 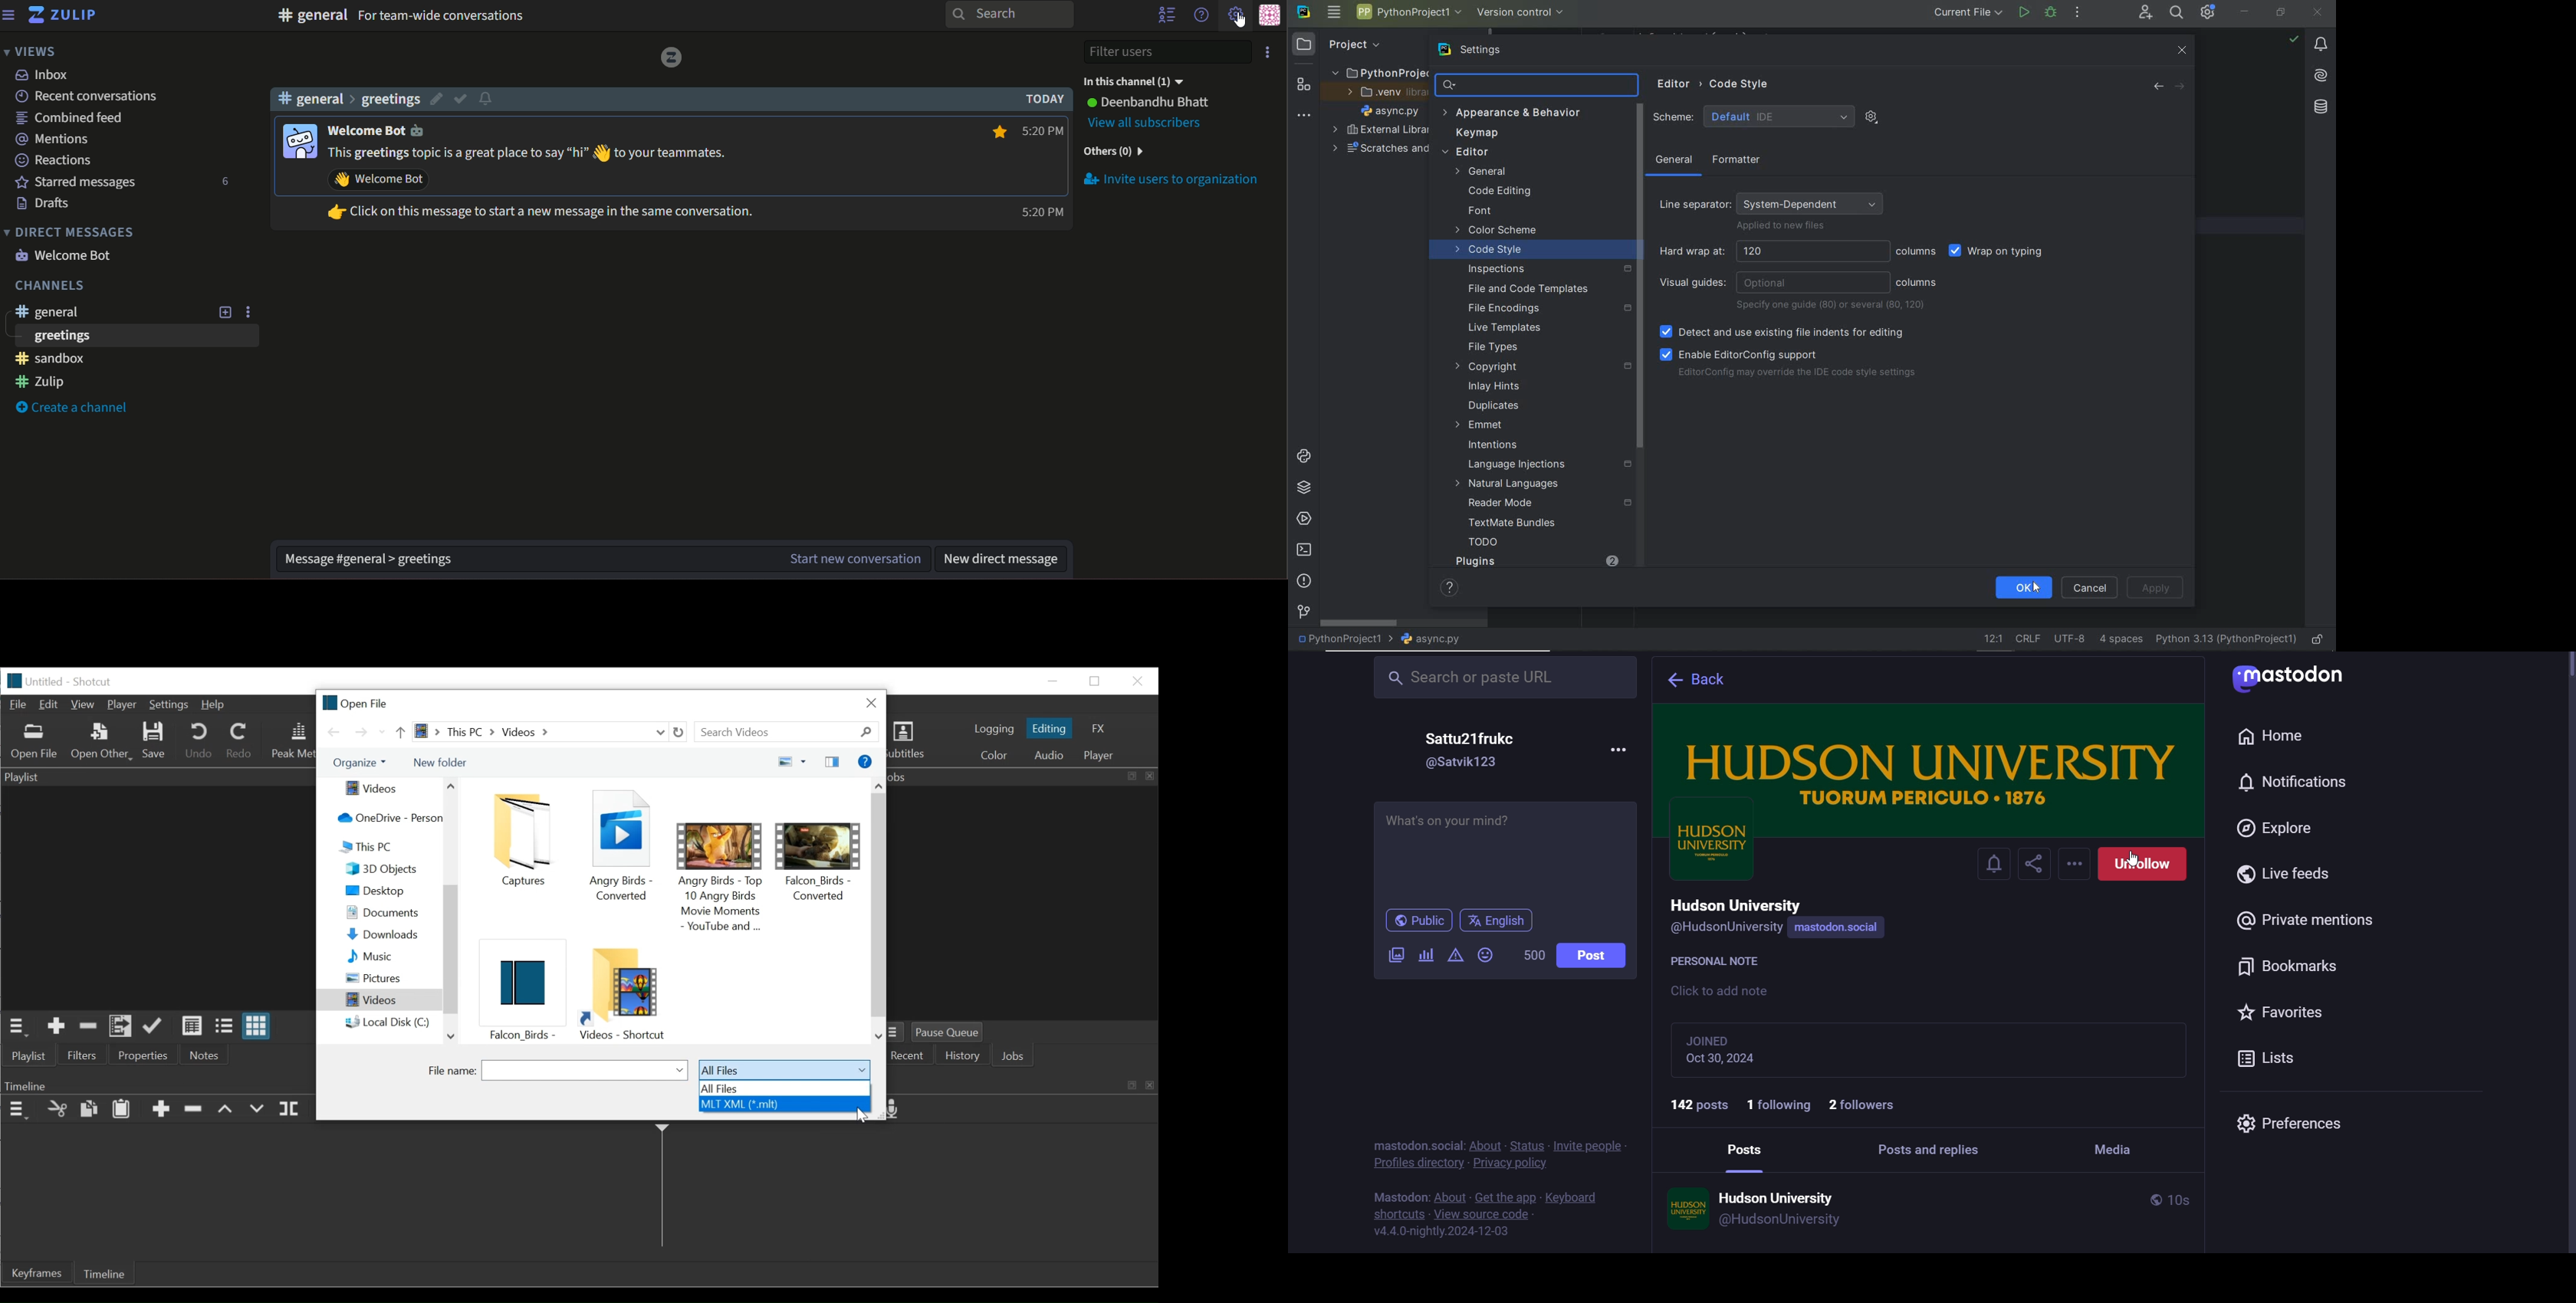 What do you see at coordinates (54, 161) in the screenshot?
I see `Reactions` at bounding box center [54, 161].